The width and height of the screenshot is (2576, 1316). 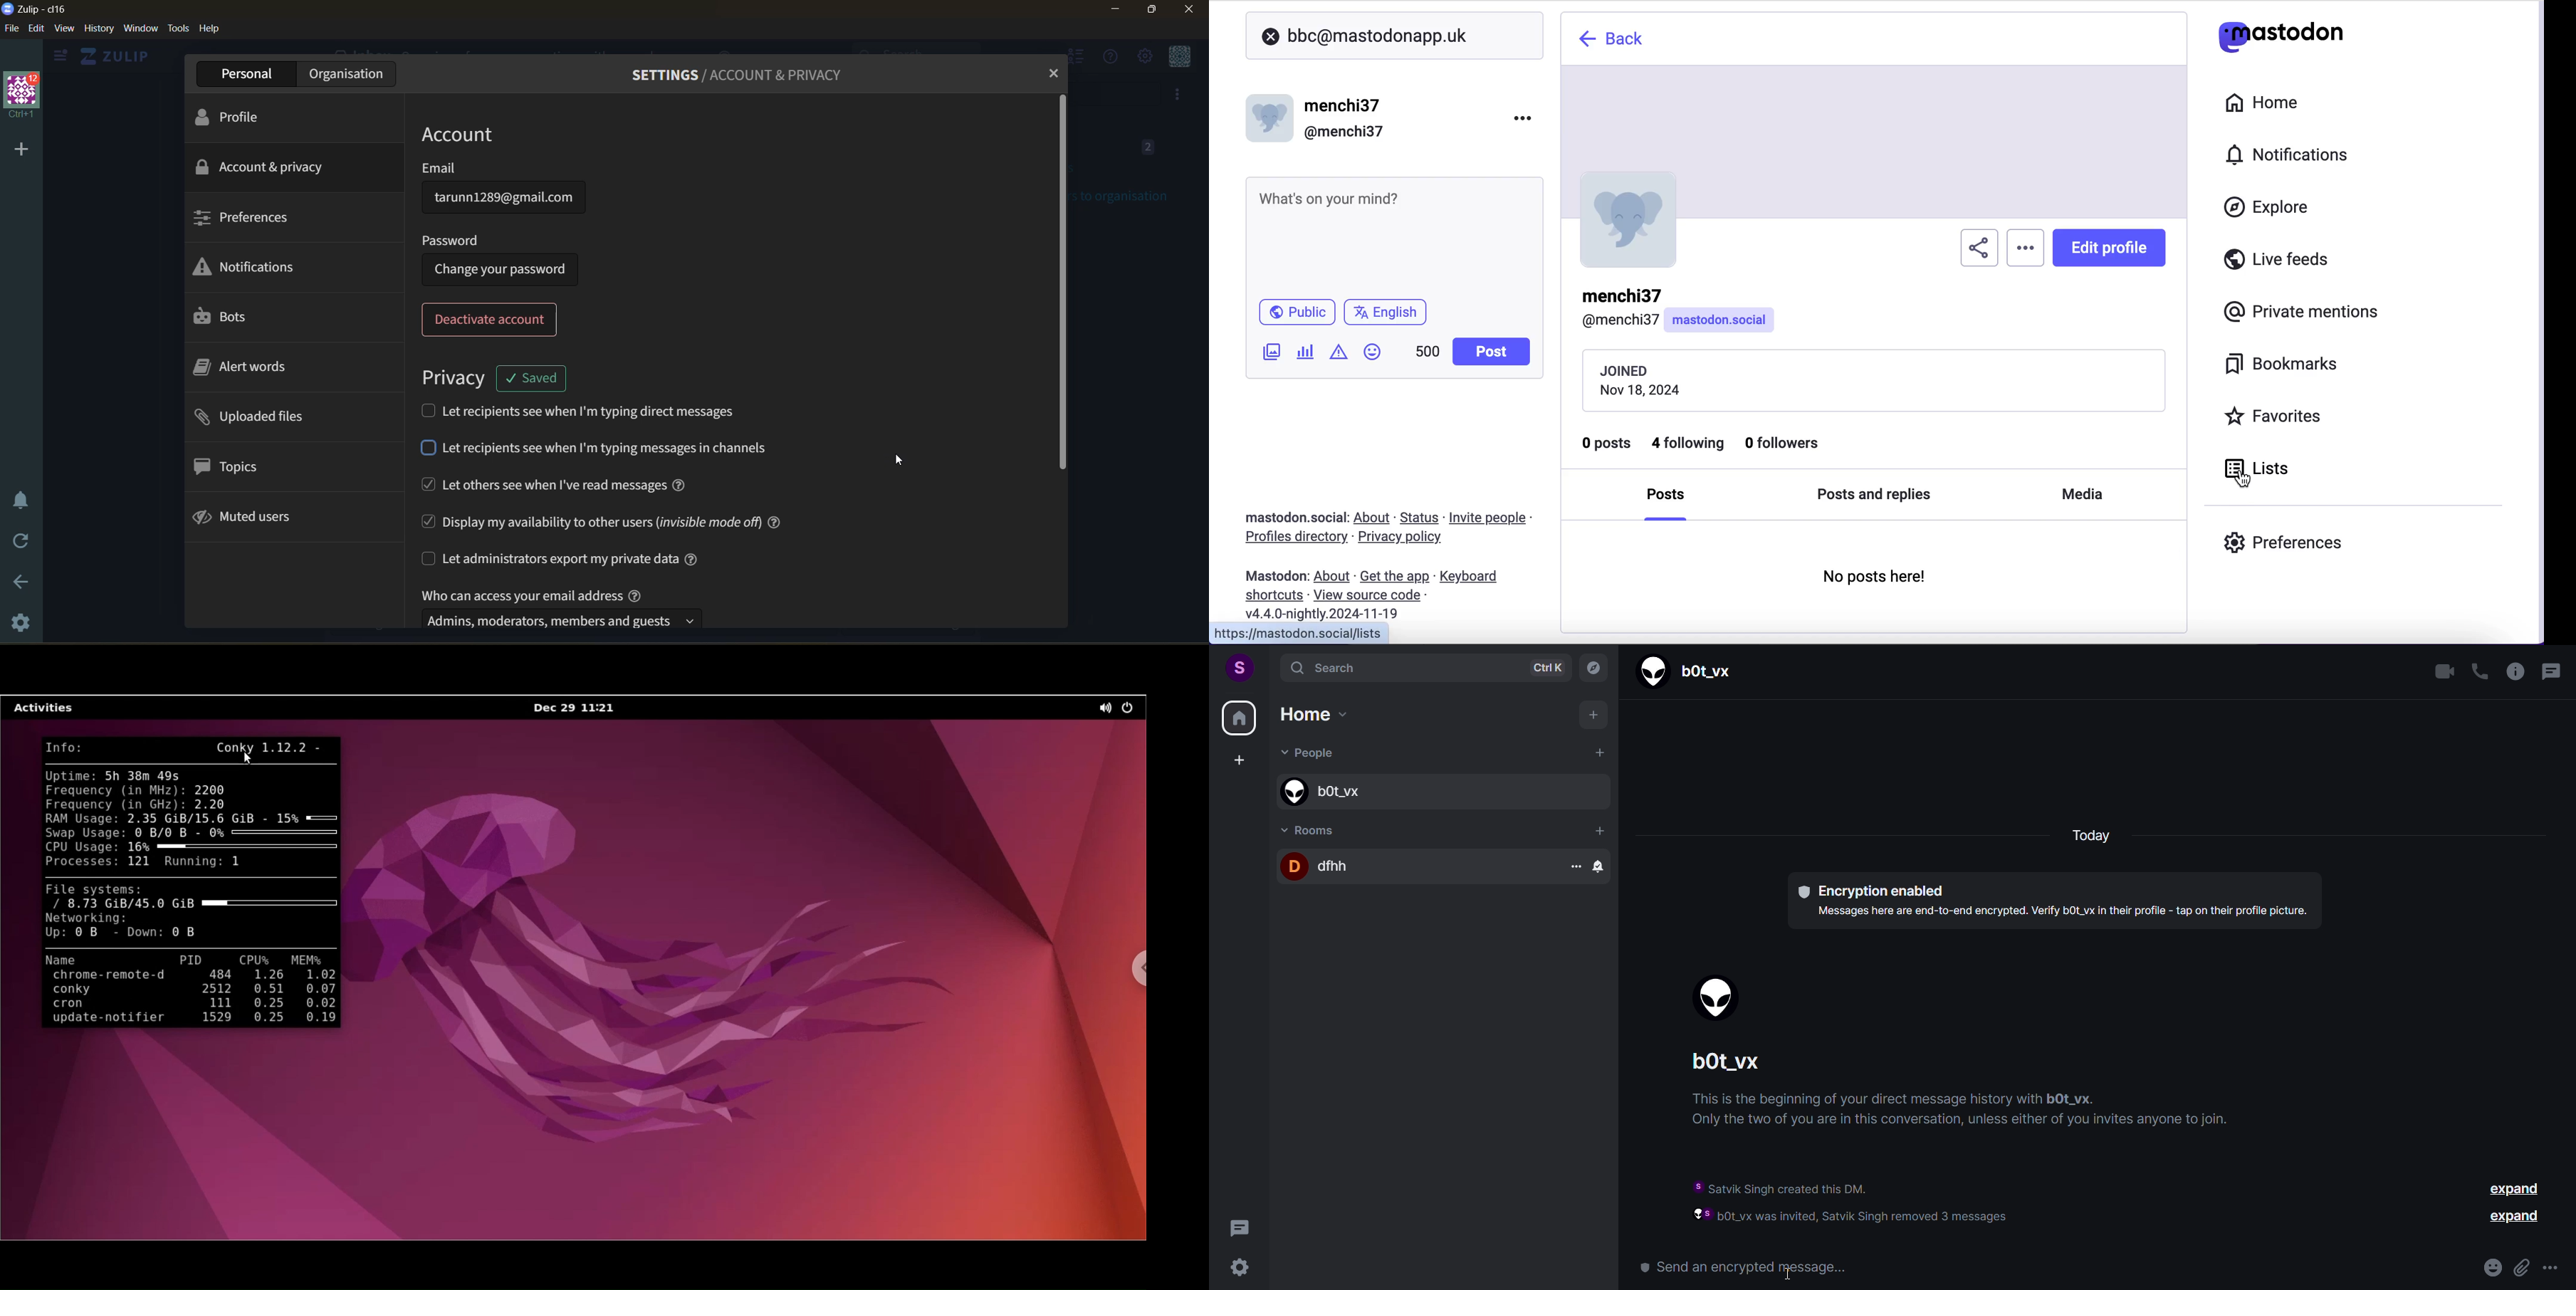 What do you see at coordinates (1374, 517) in the screenshot?
I see `about` at bounding box center [1374, 517].